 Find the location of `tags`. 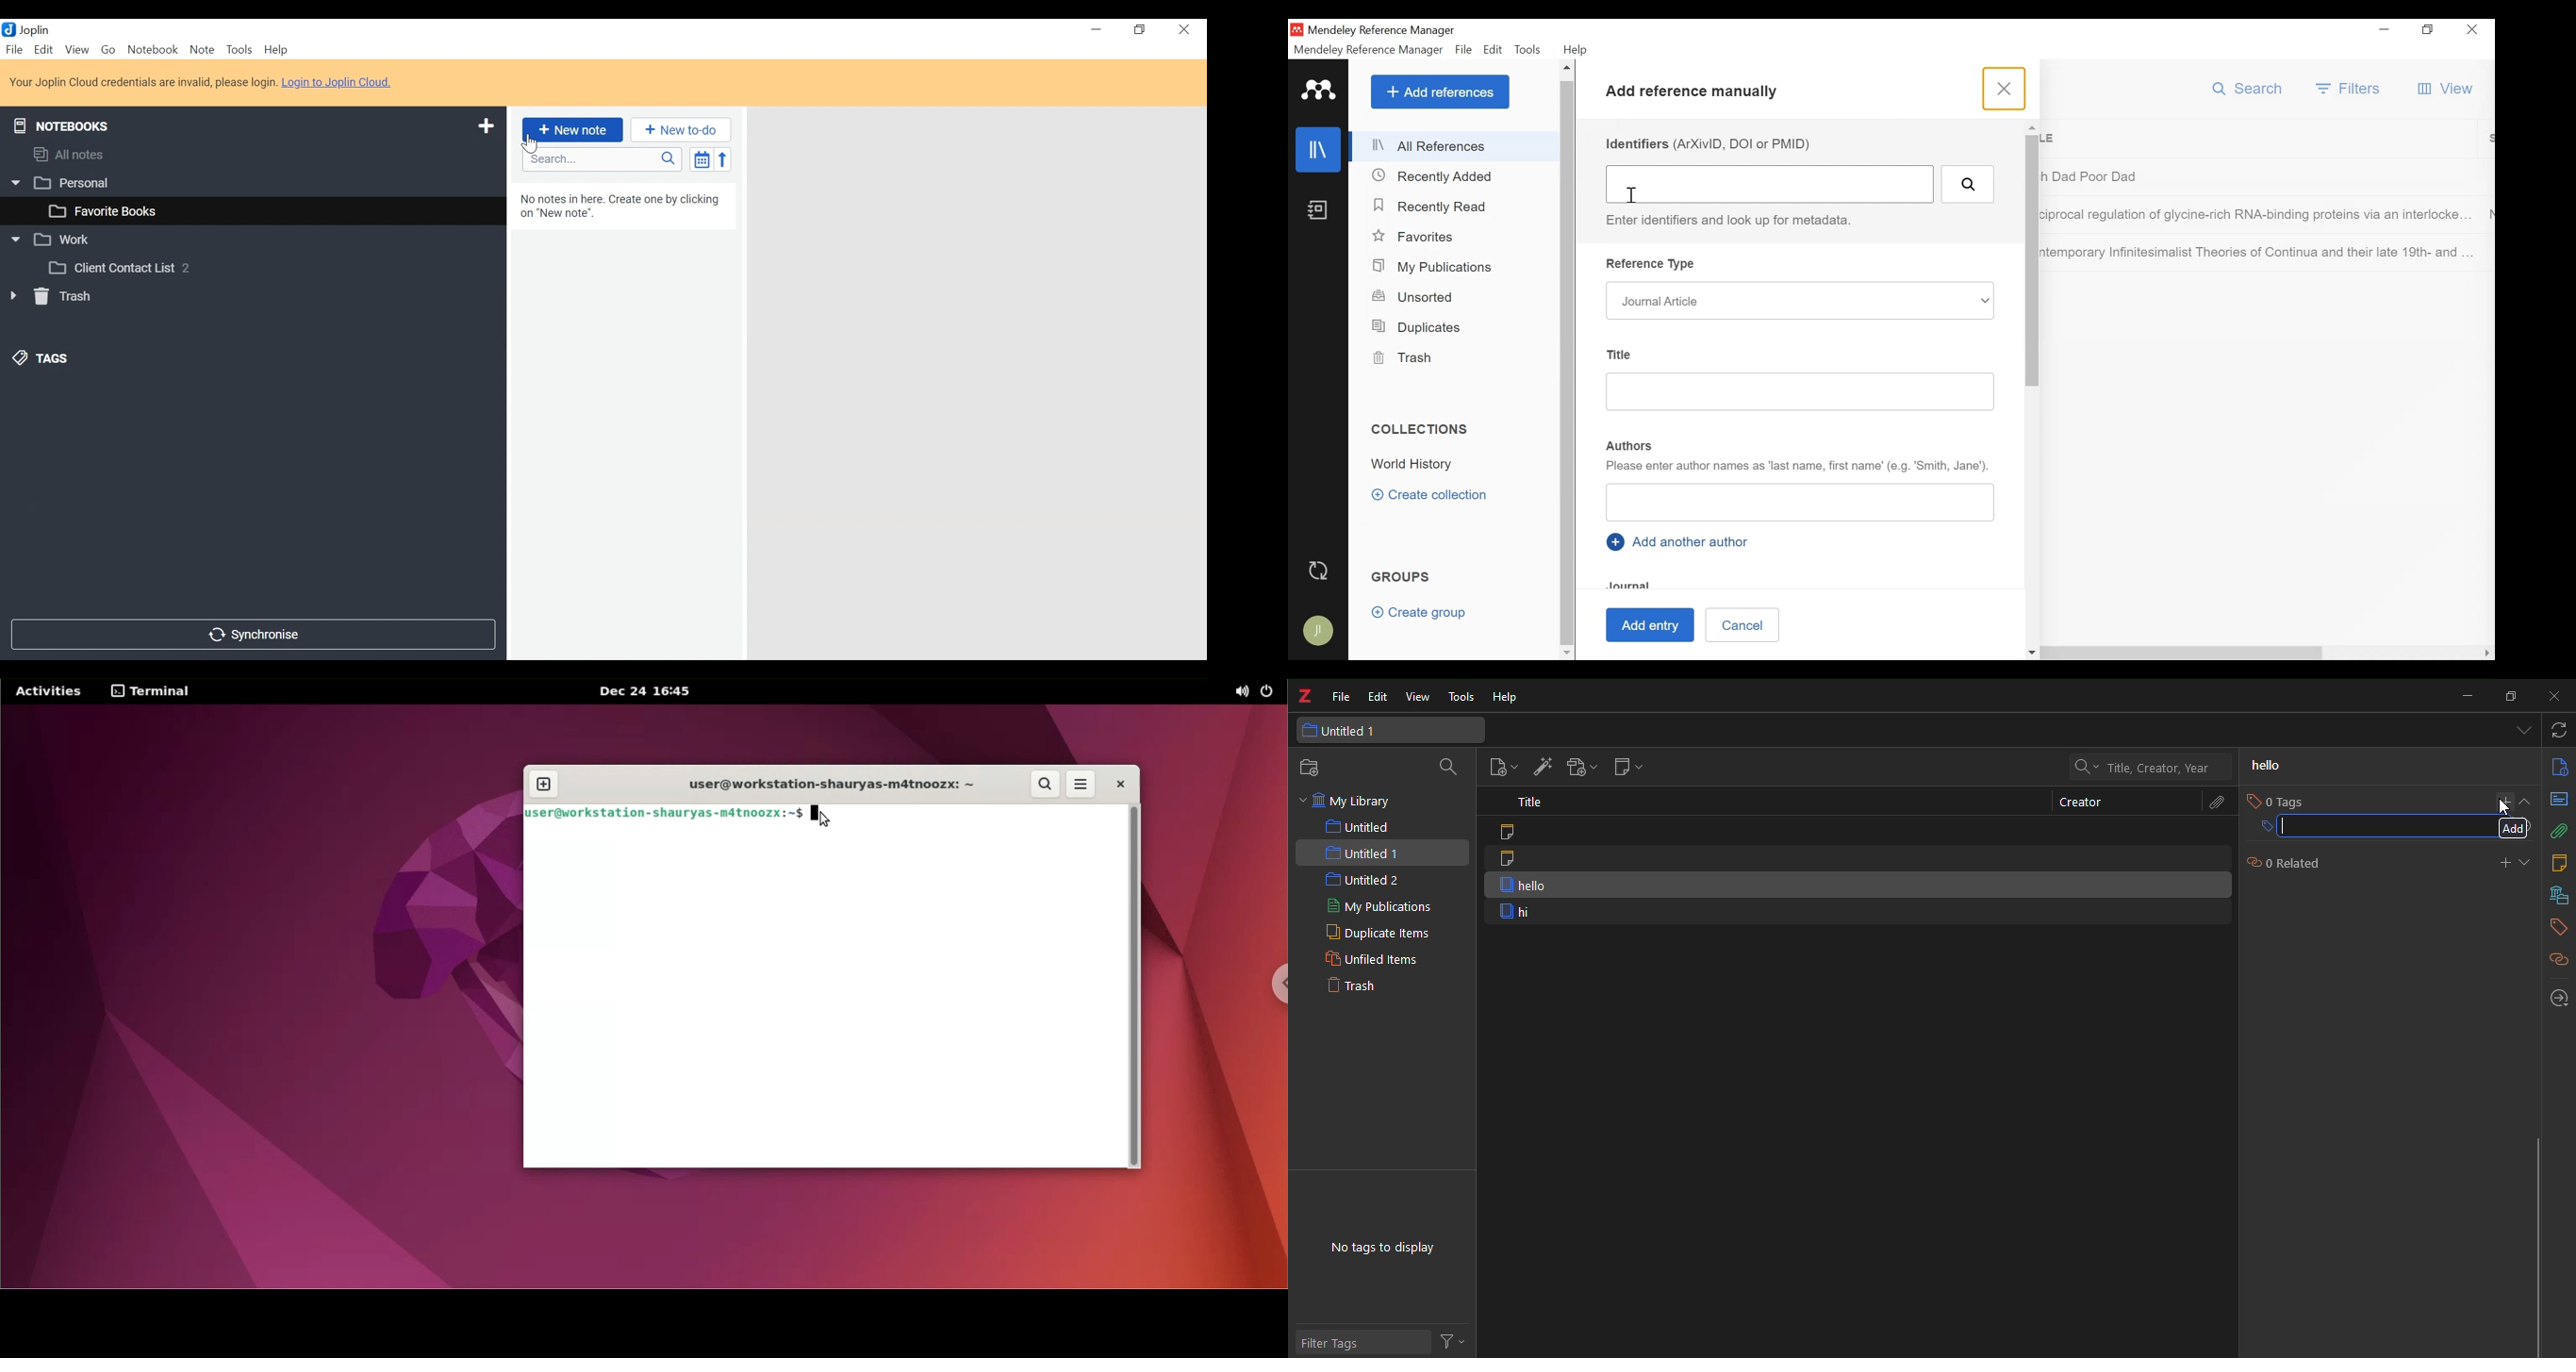

tags is located at coordinates (2556, 927).